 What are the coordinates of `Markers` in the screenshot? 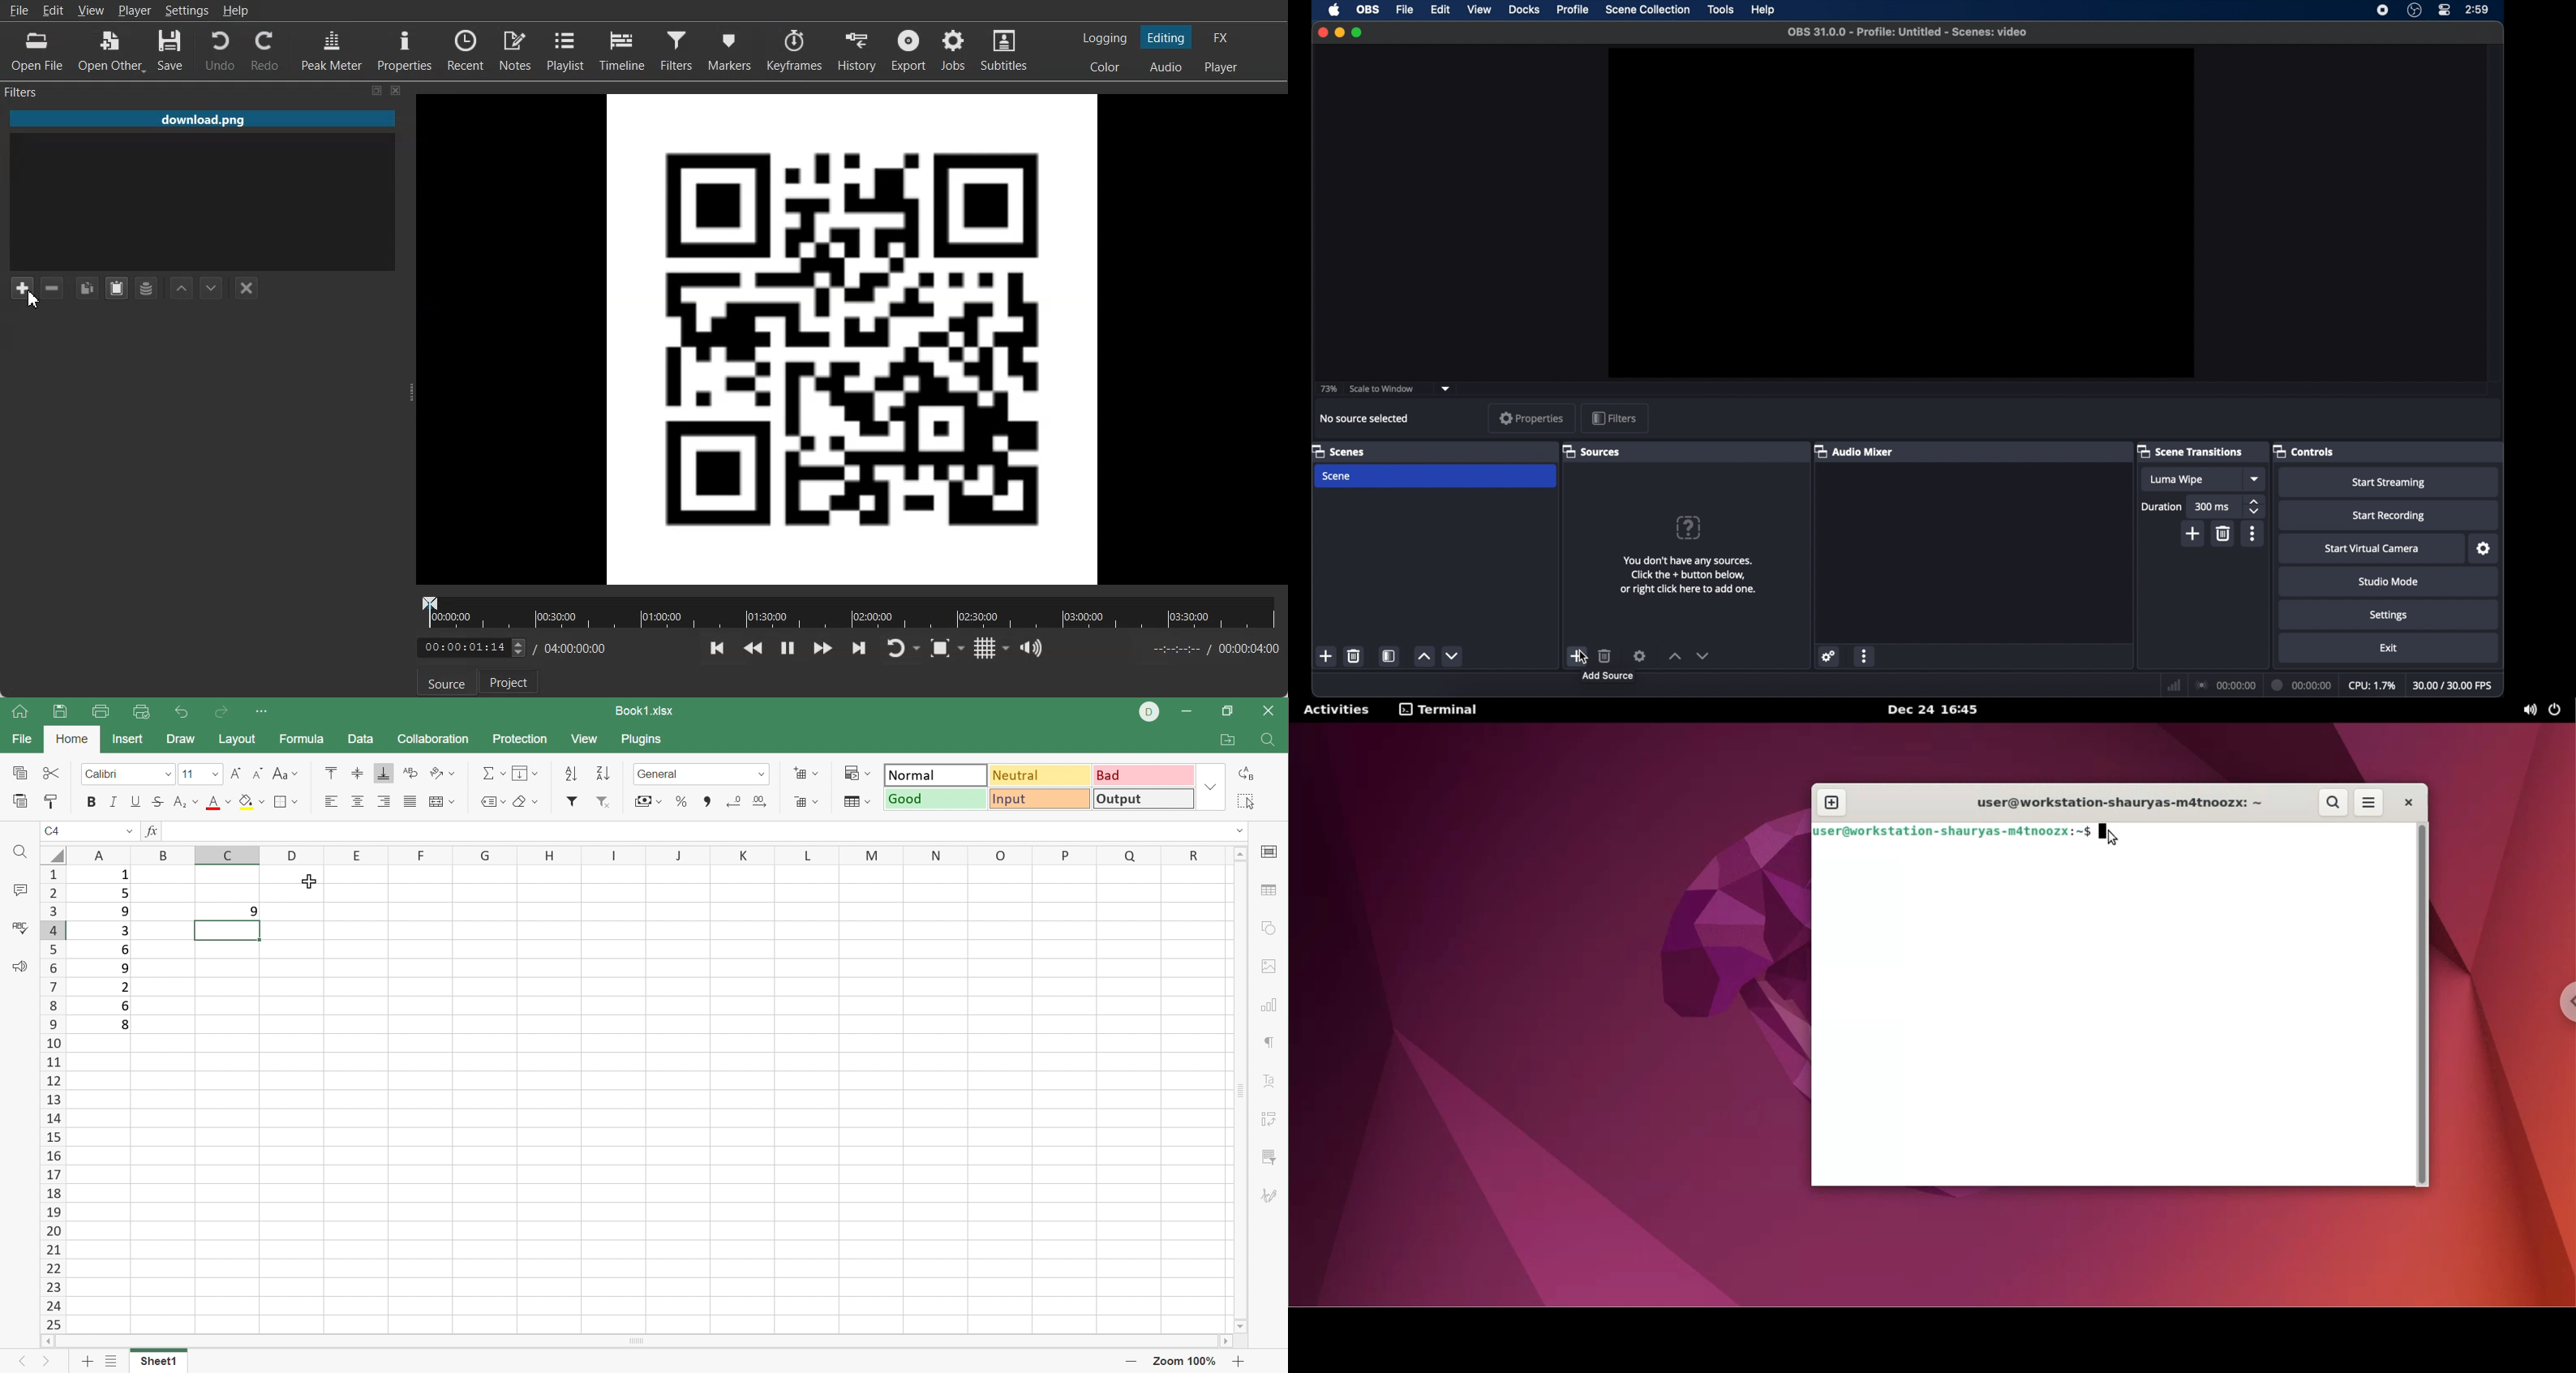 It's located at (731, 49).